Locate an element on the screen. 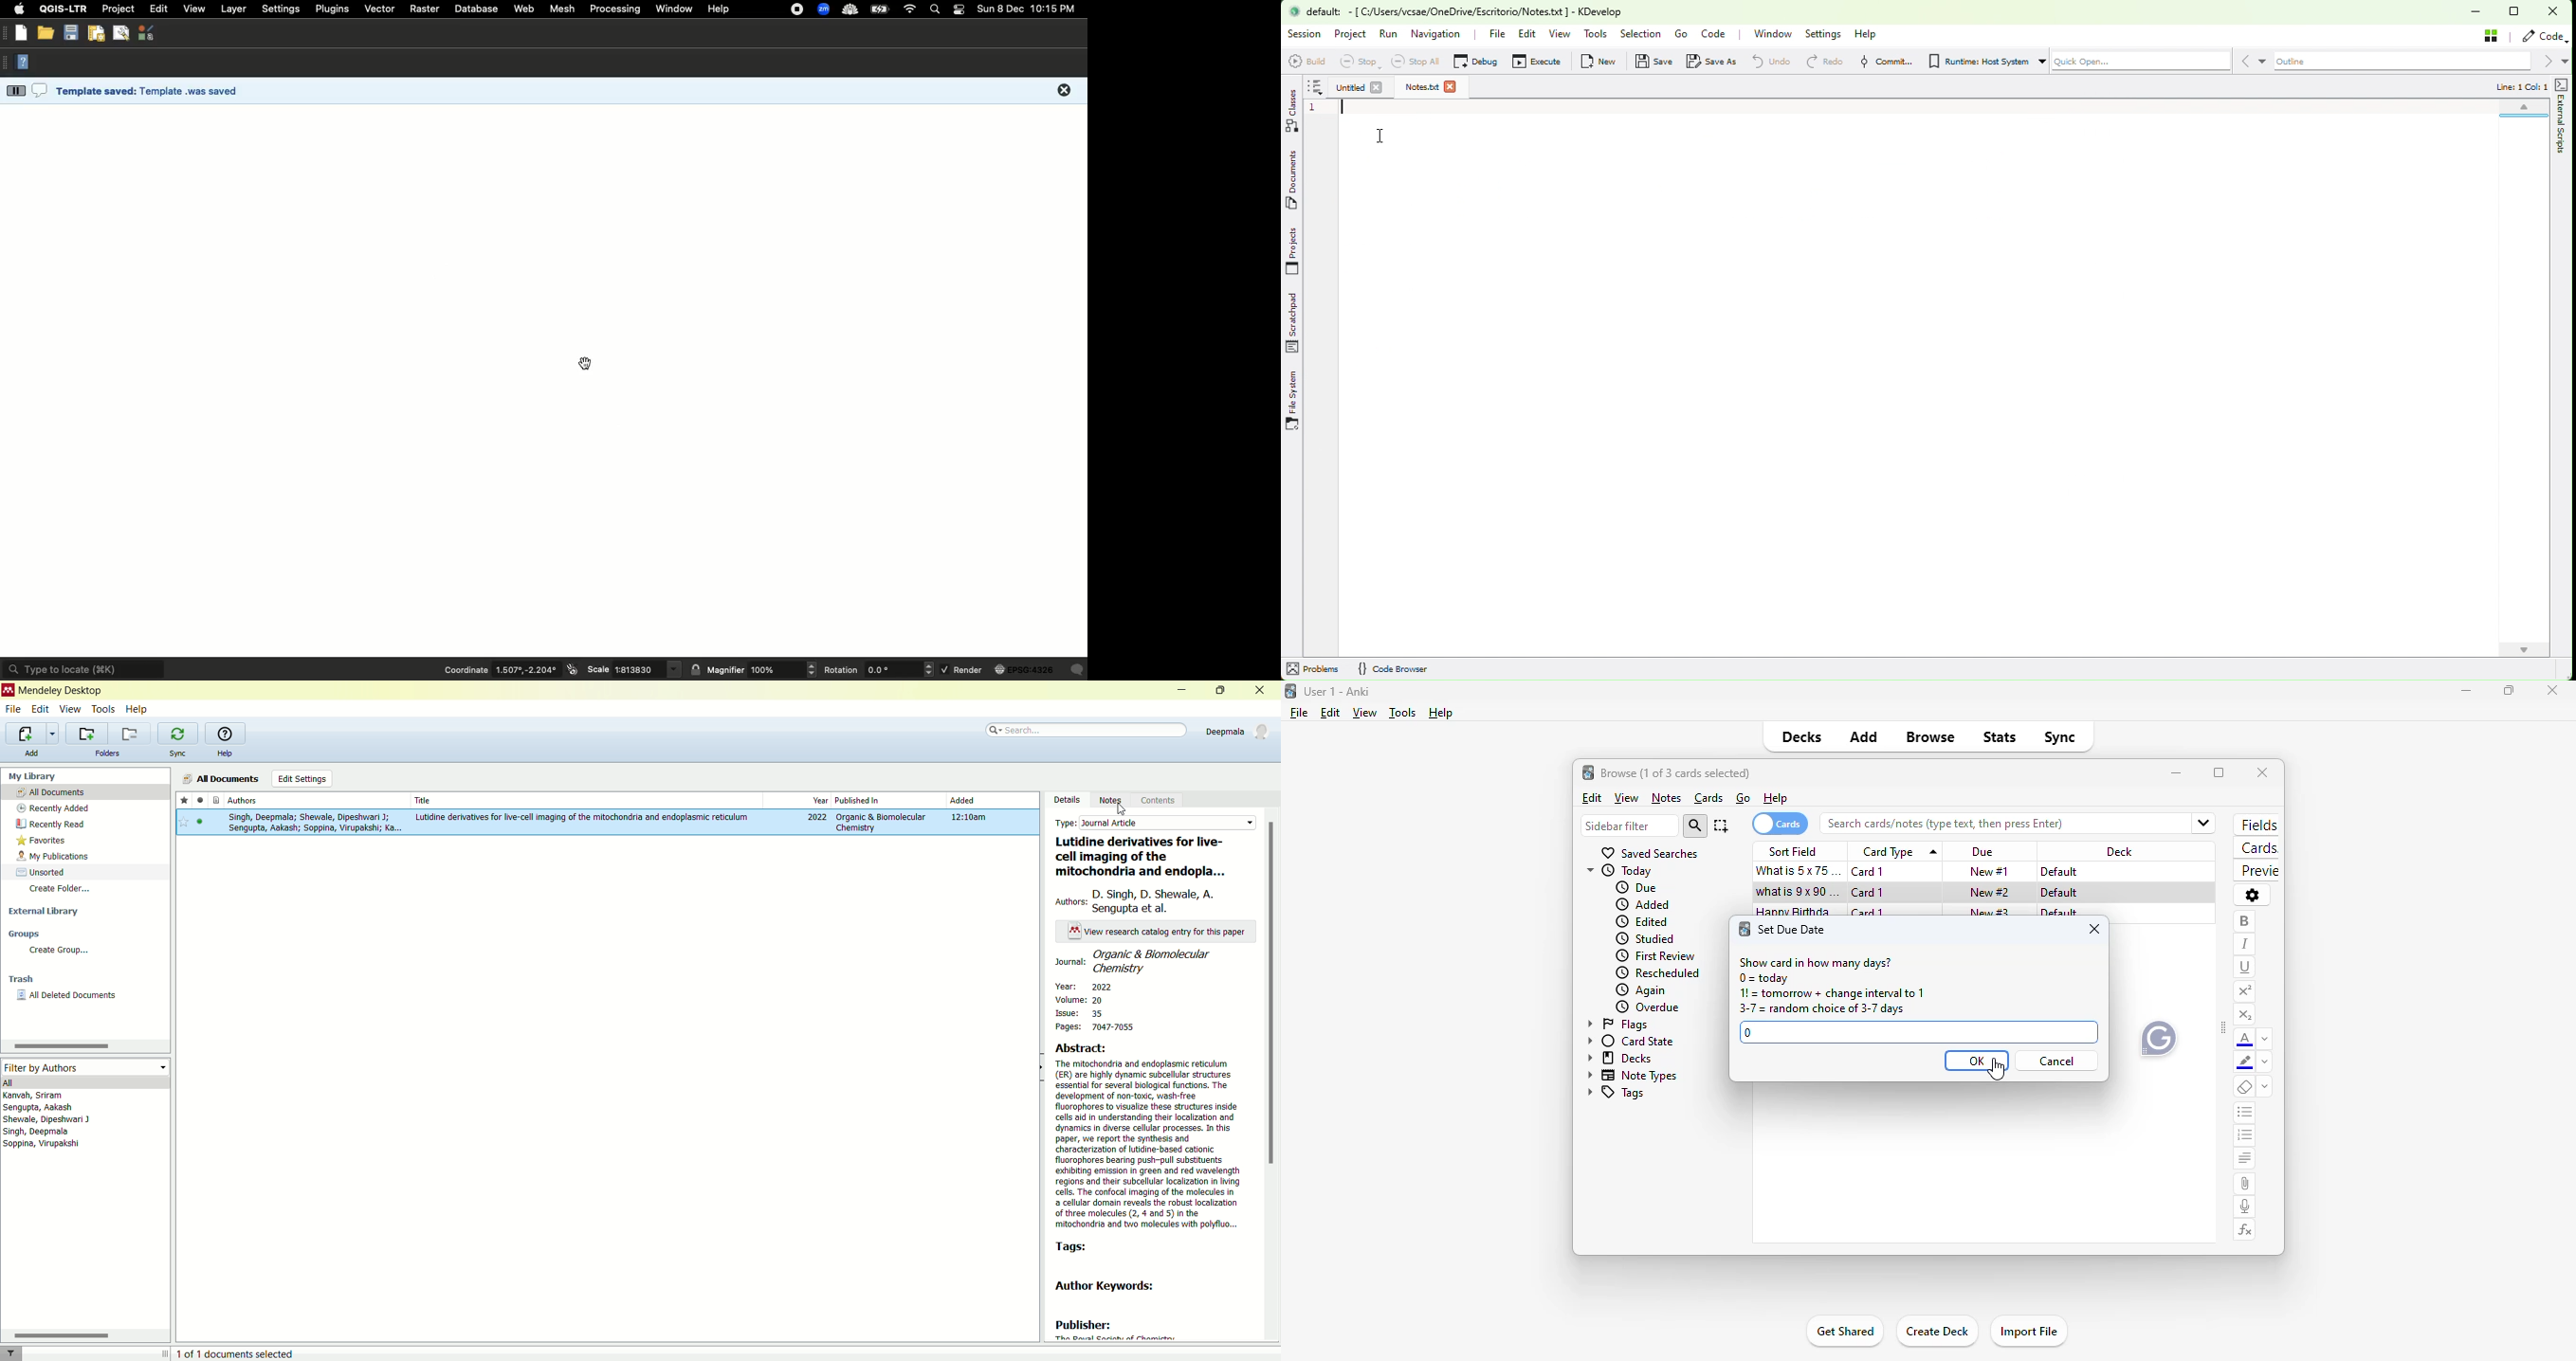 The width and height of the screenshot is (2576, 1372). publisher is located at coordinates (1084, 1322).